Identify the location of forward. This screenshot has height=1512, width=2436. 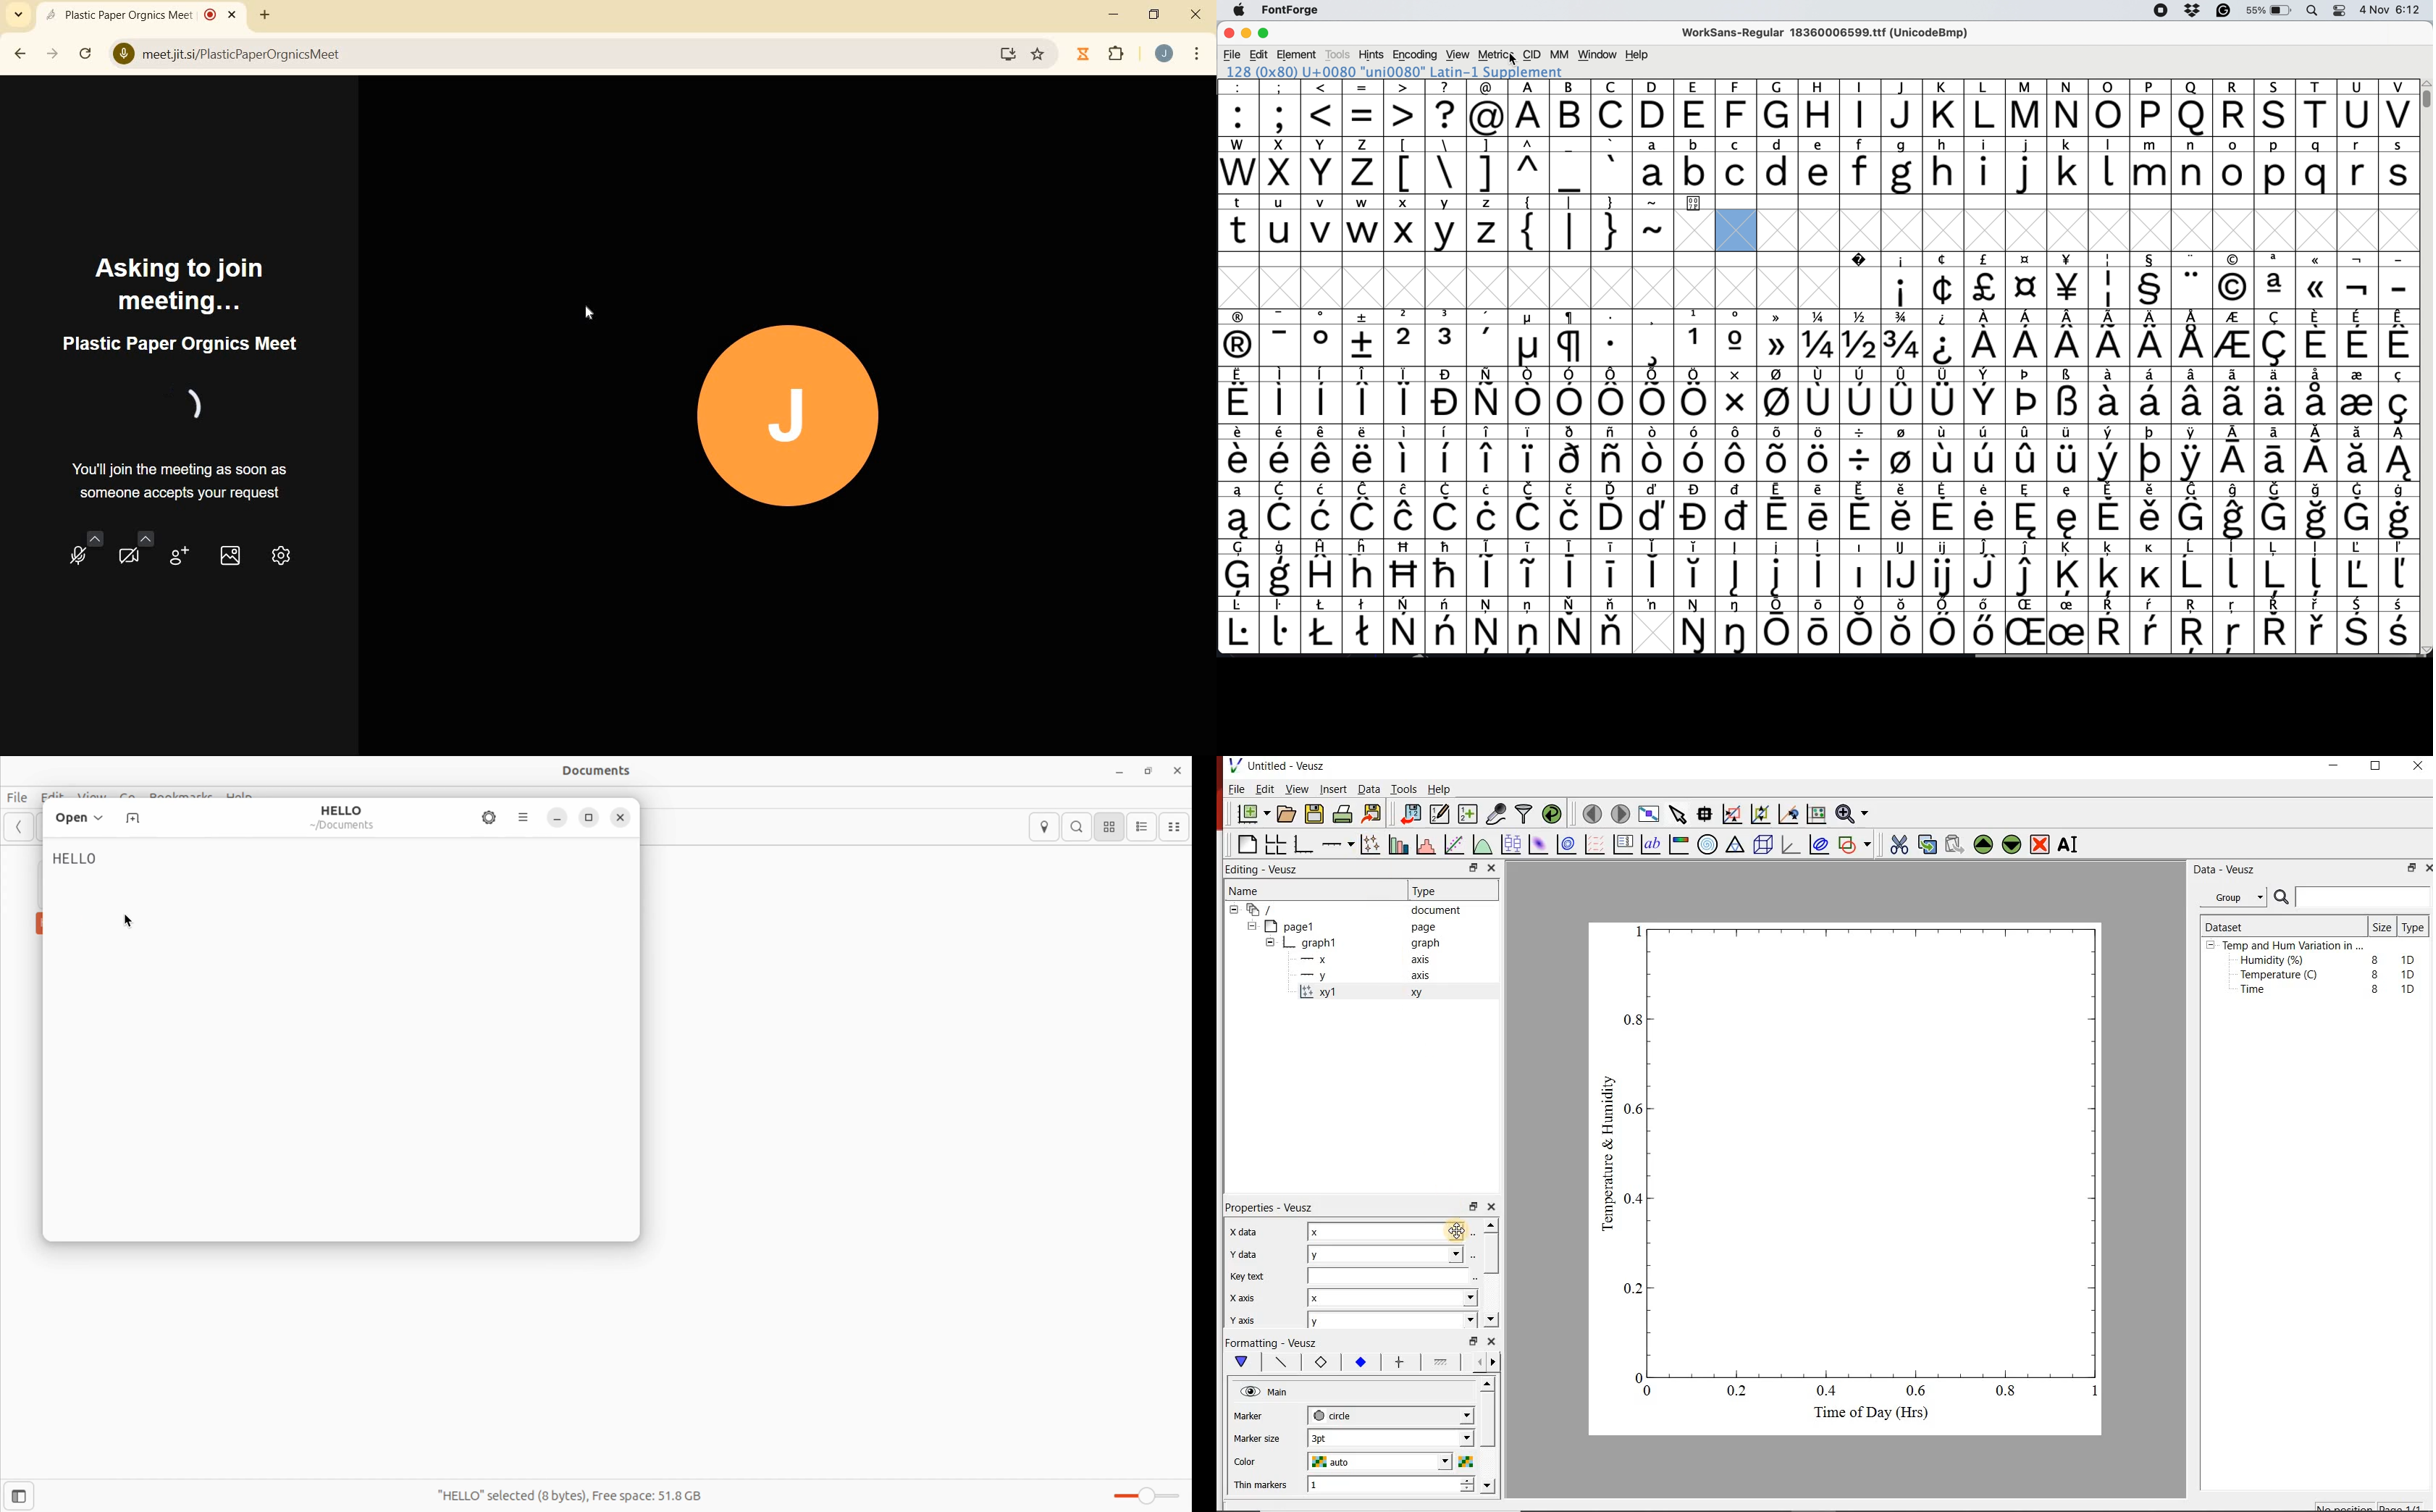
(54, 54).